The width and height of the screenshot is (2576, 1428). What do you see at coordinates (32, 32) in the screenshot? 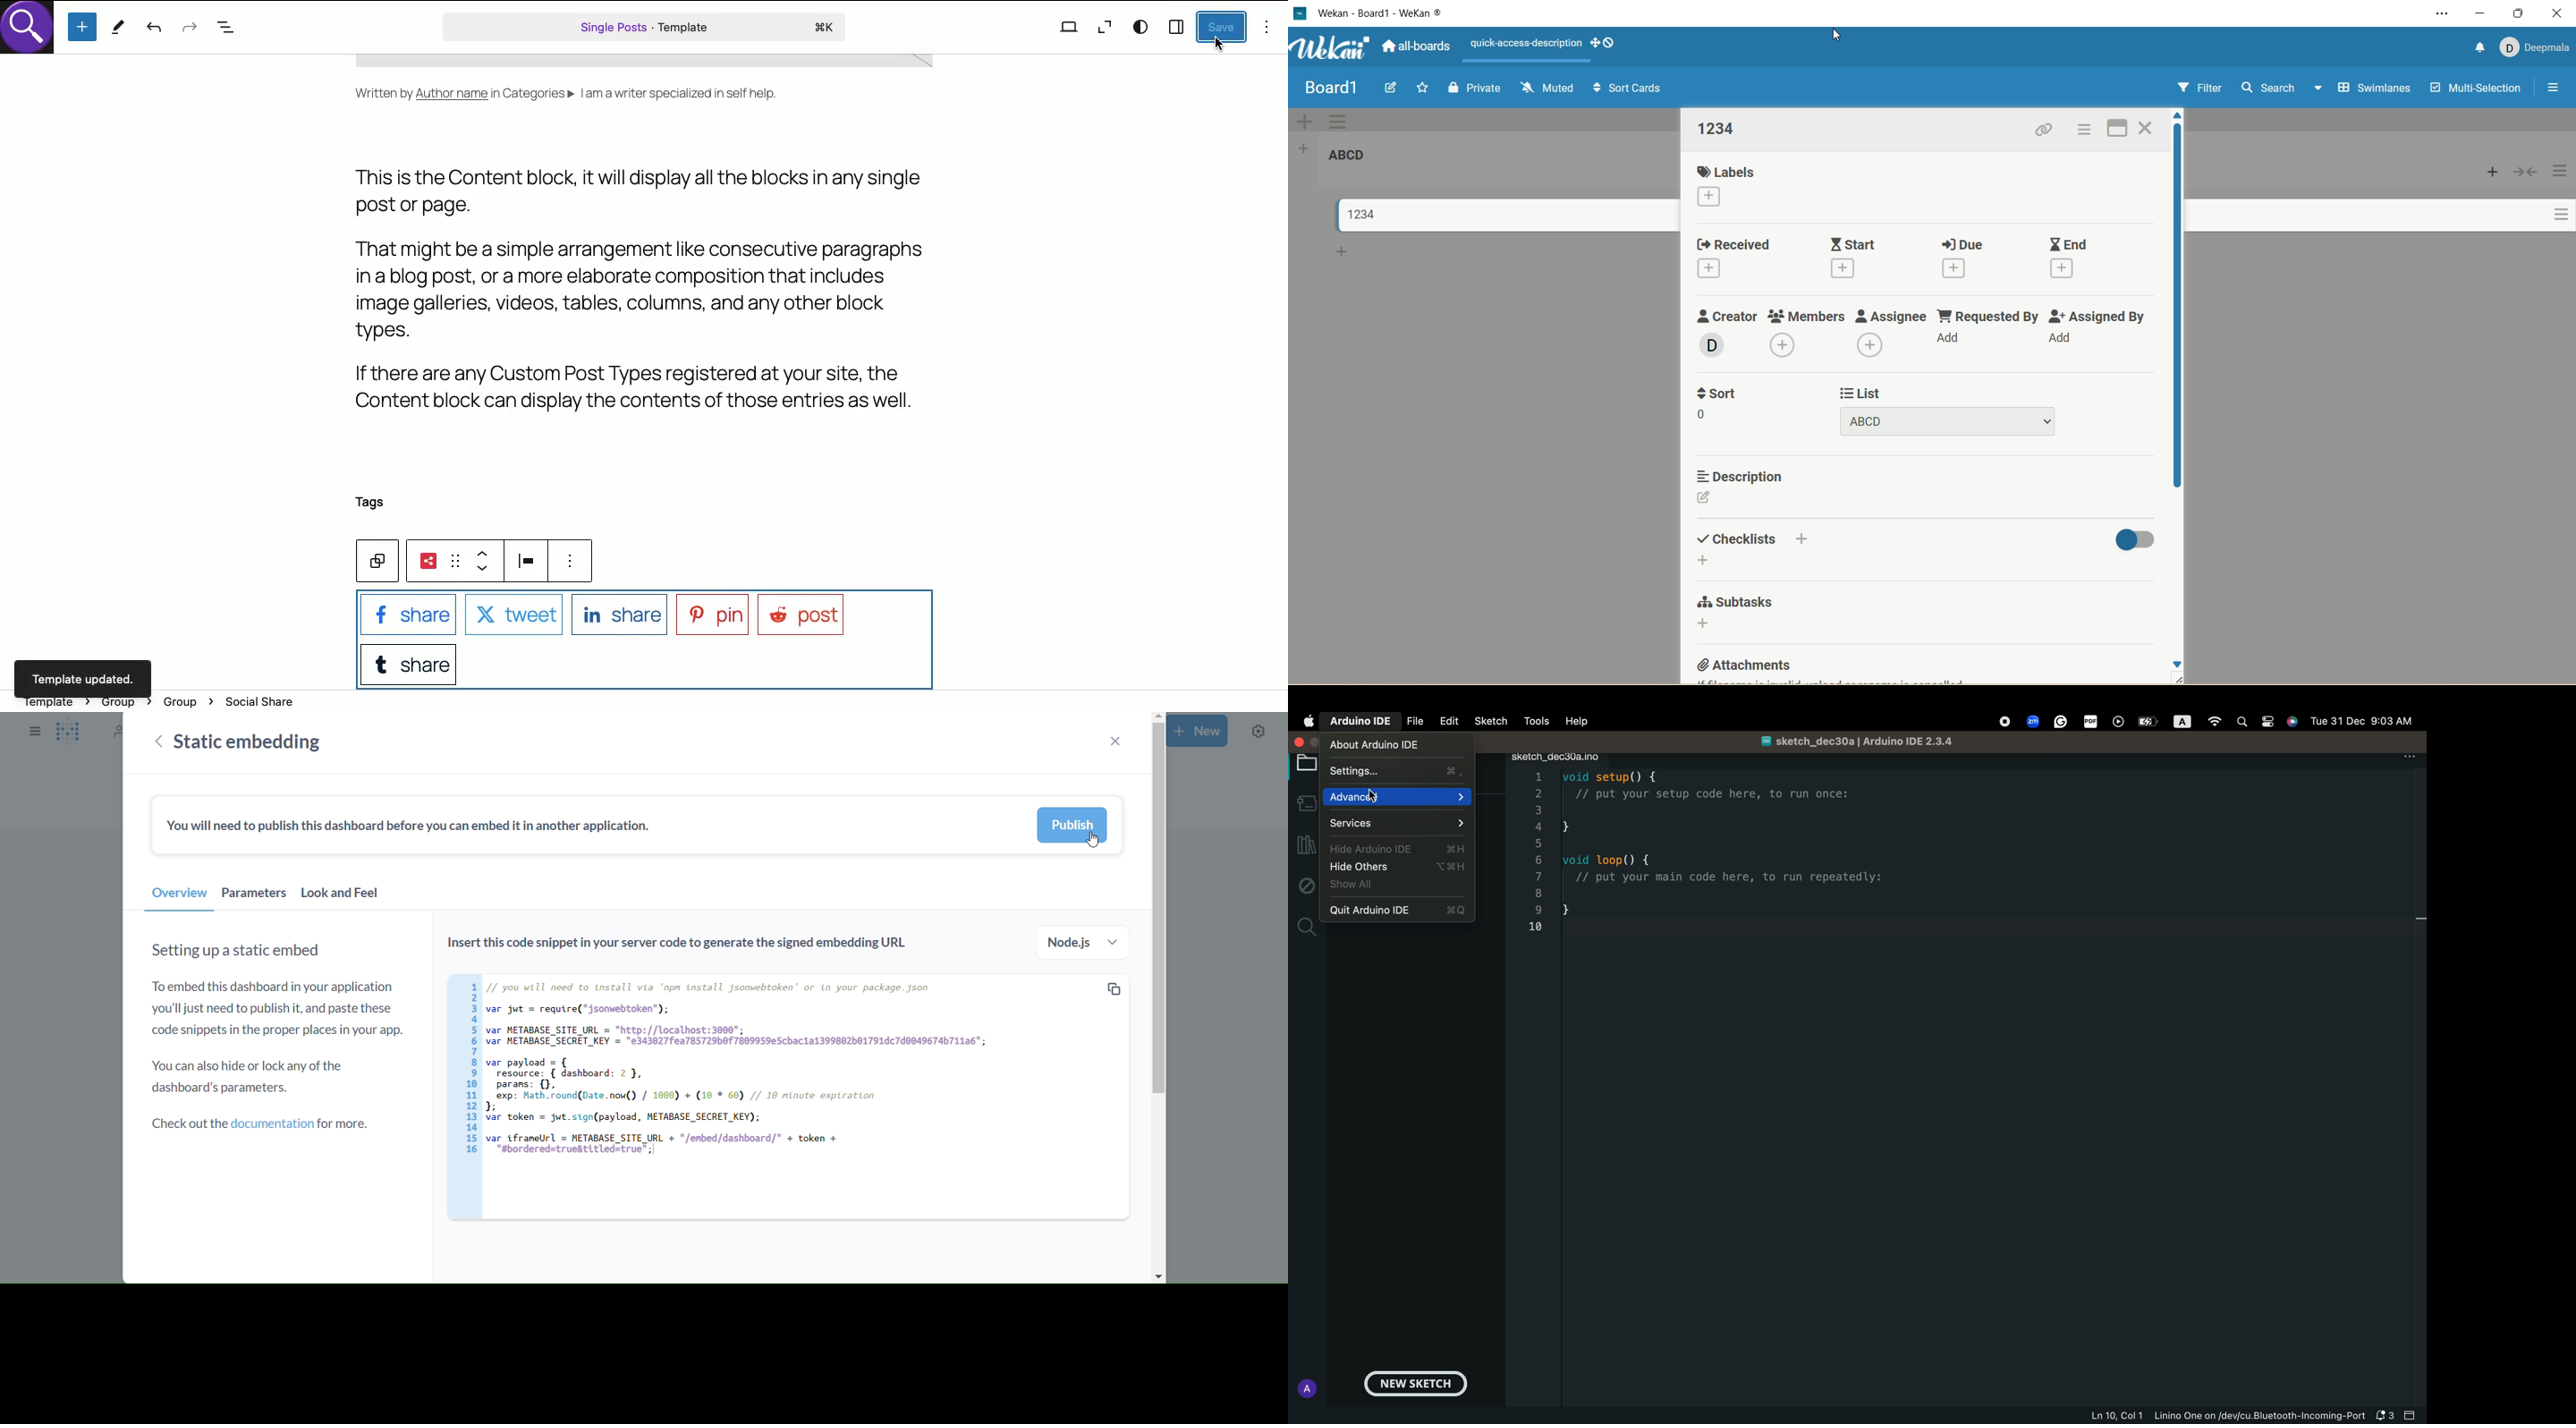
I see `logo` at bounding box center [32, 32].